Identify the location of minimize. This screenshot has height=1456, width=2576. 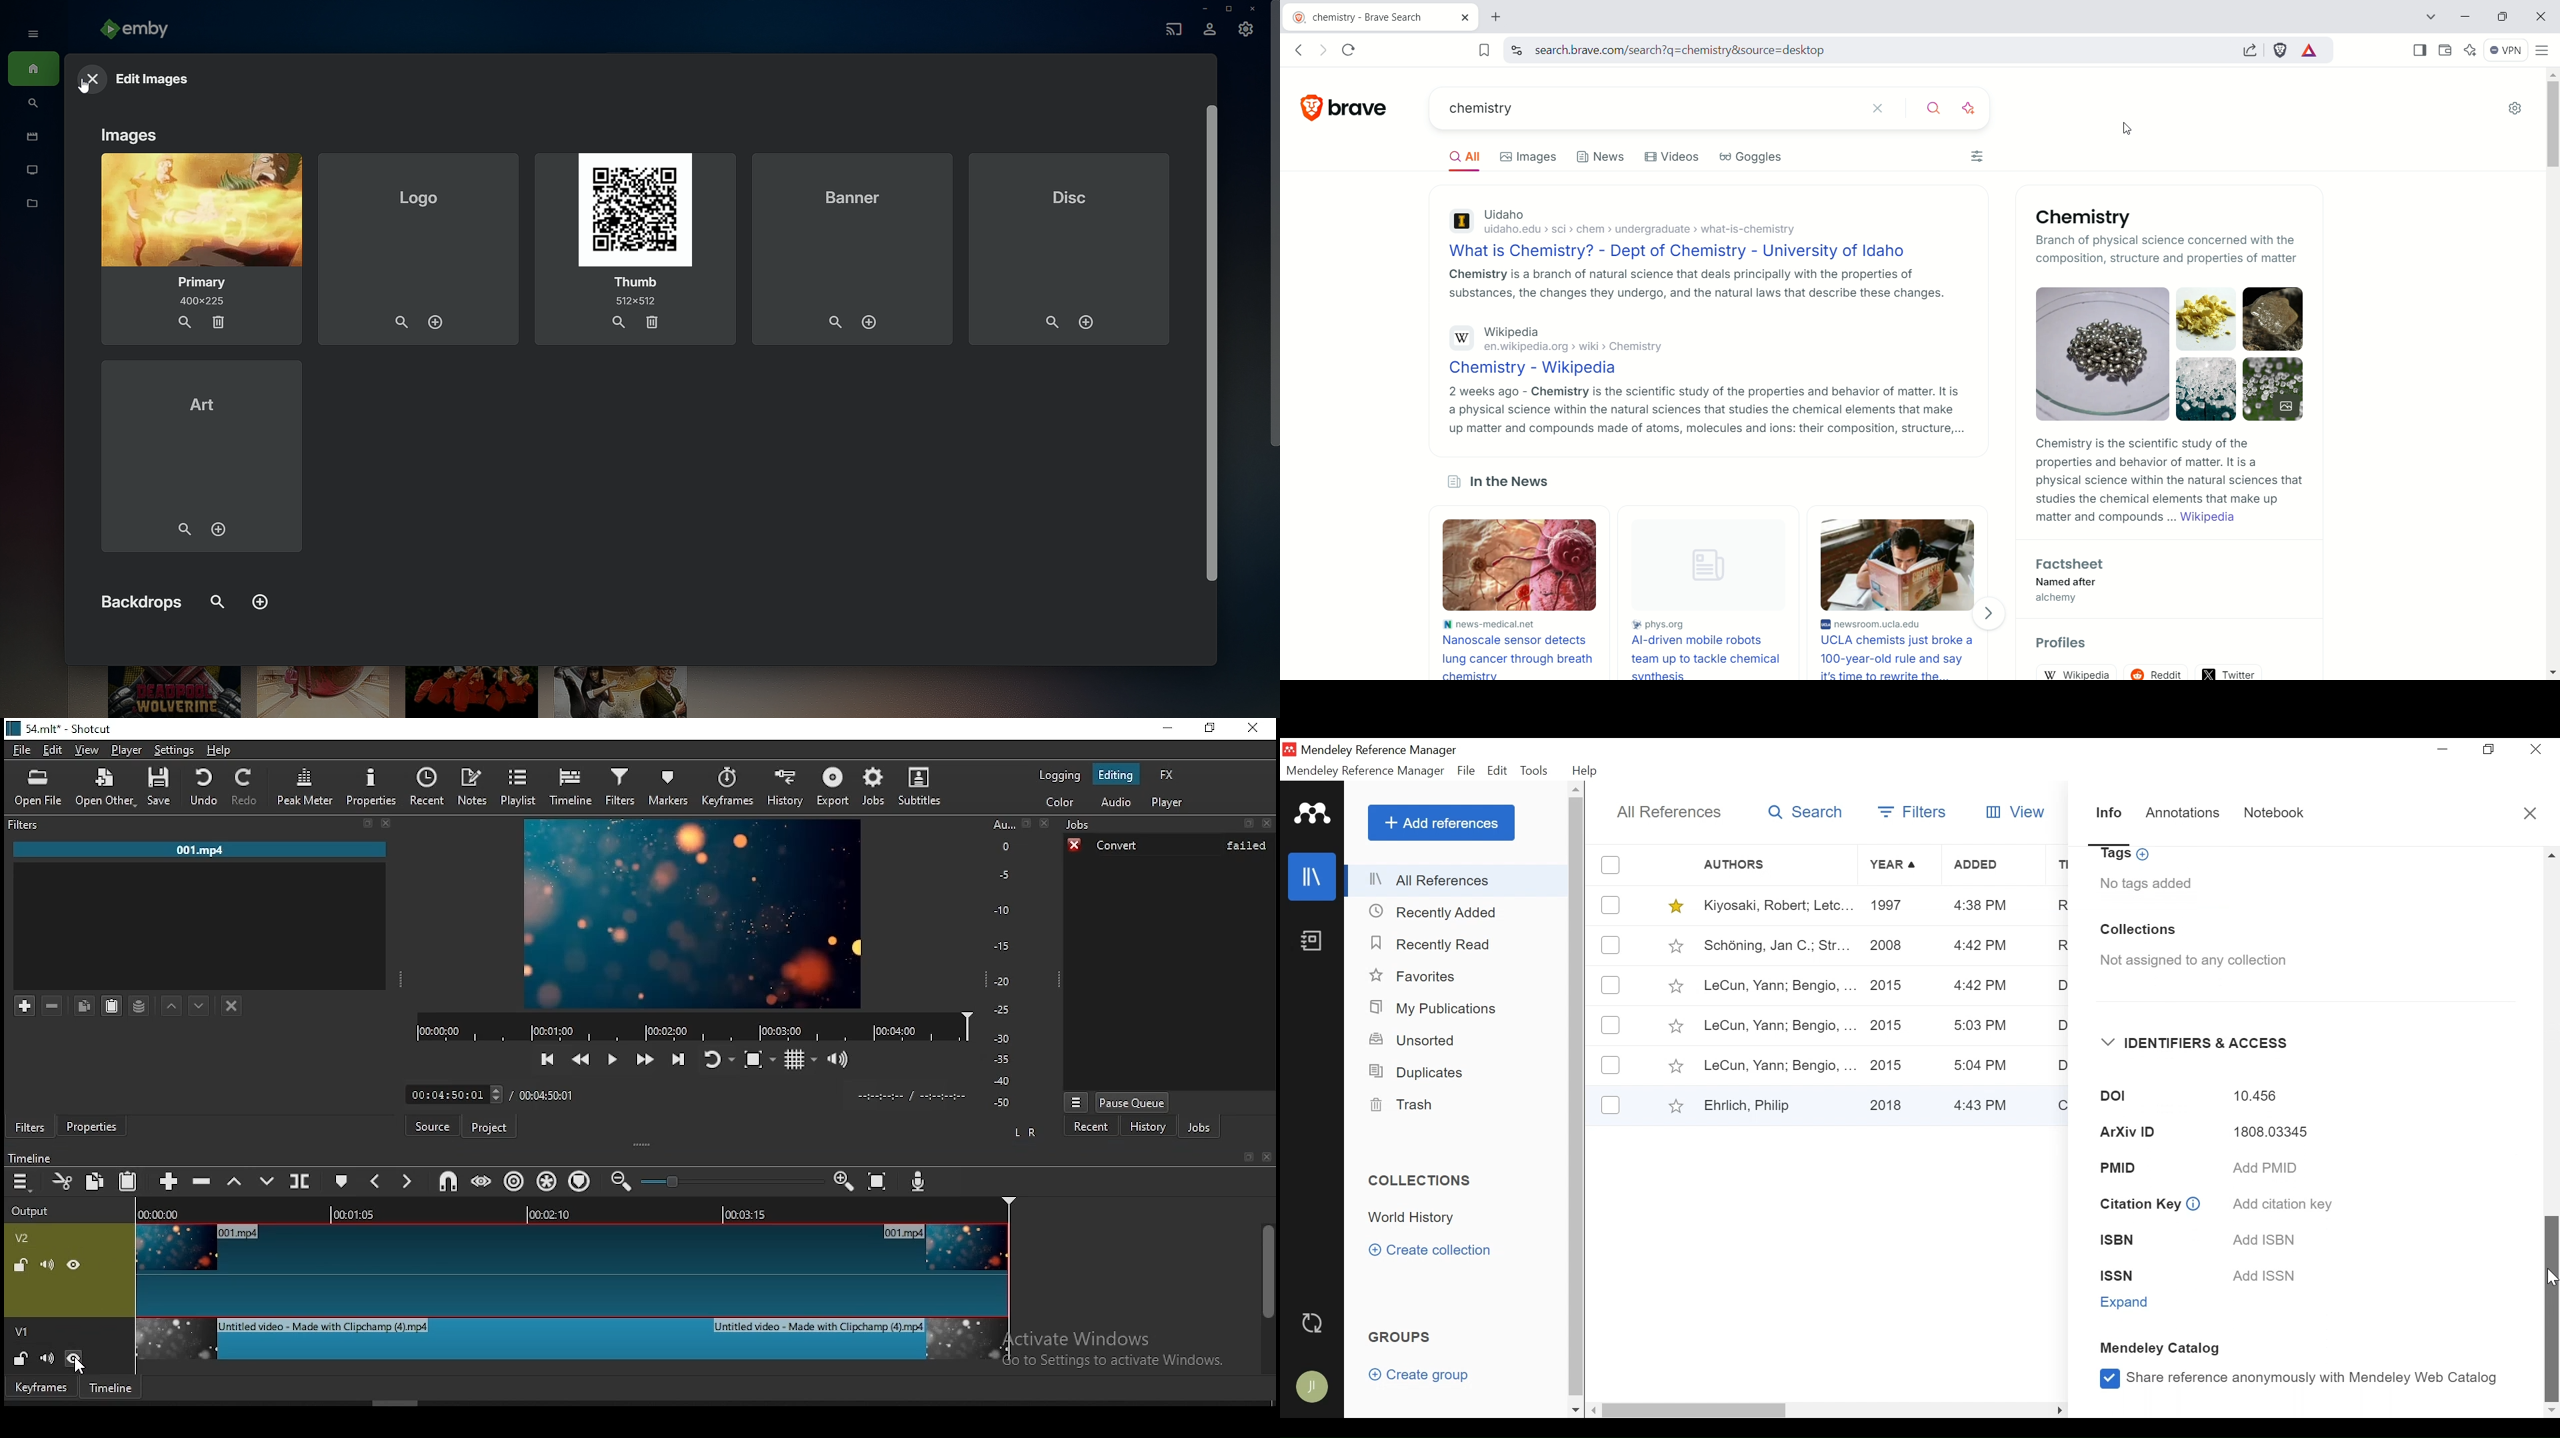
(1170, 727).